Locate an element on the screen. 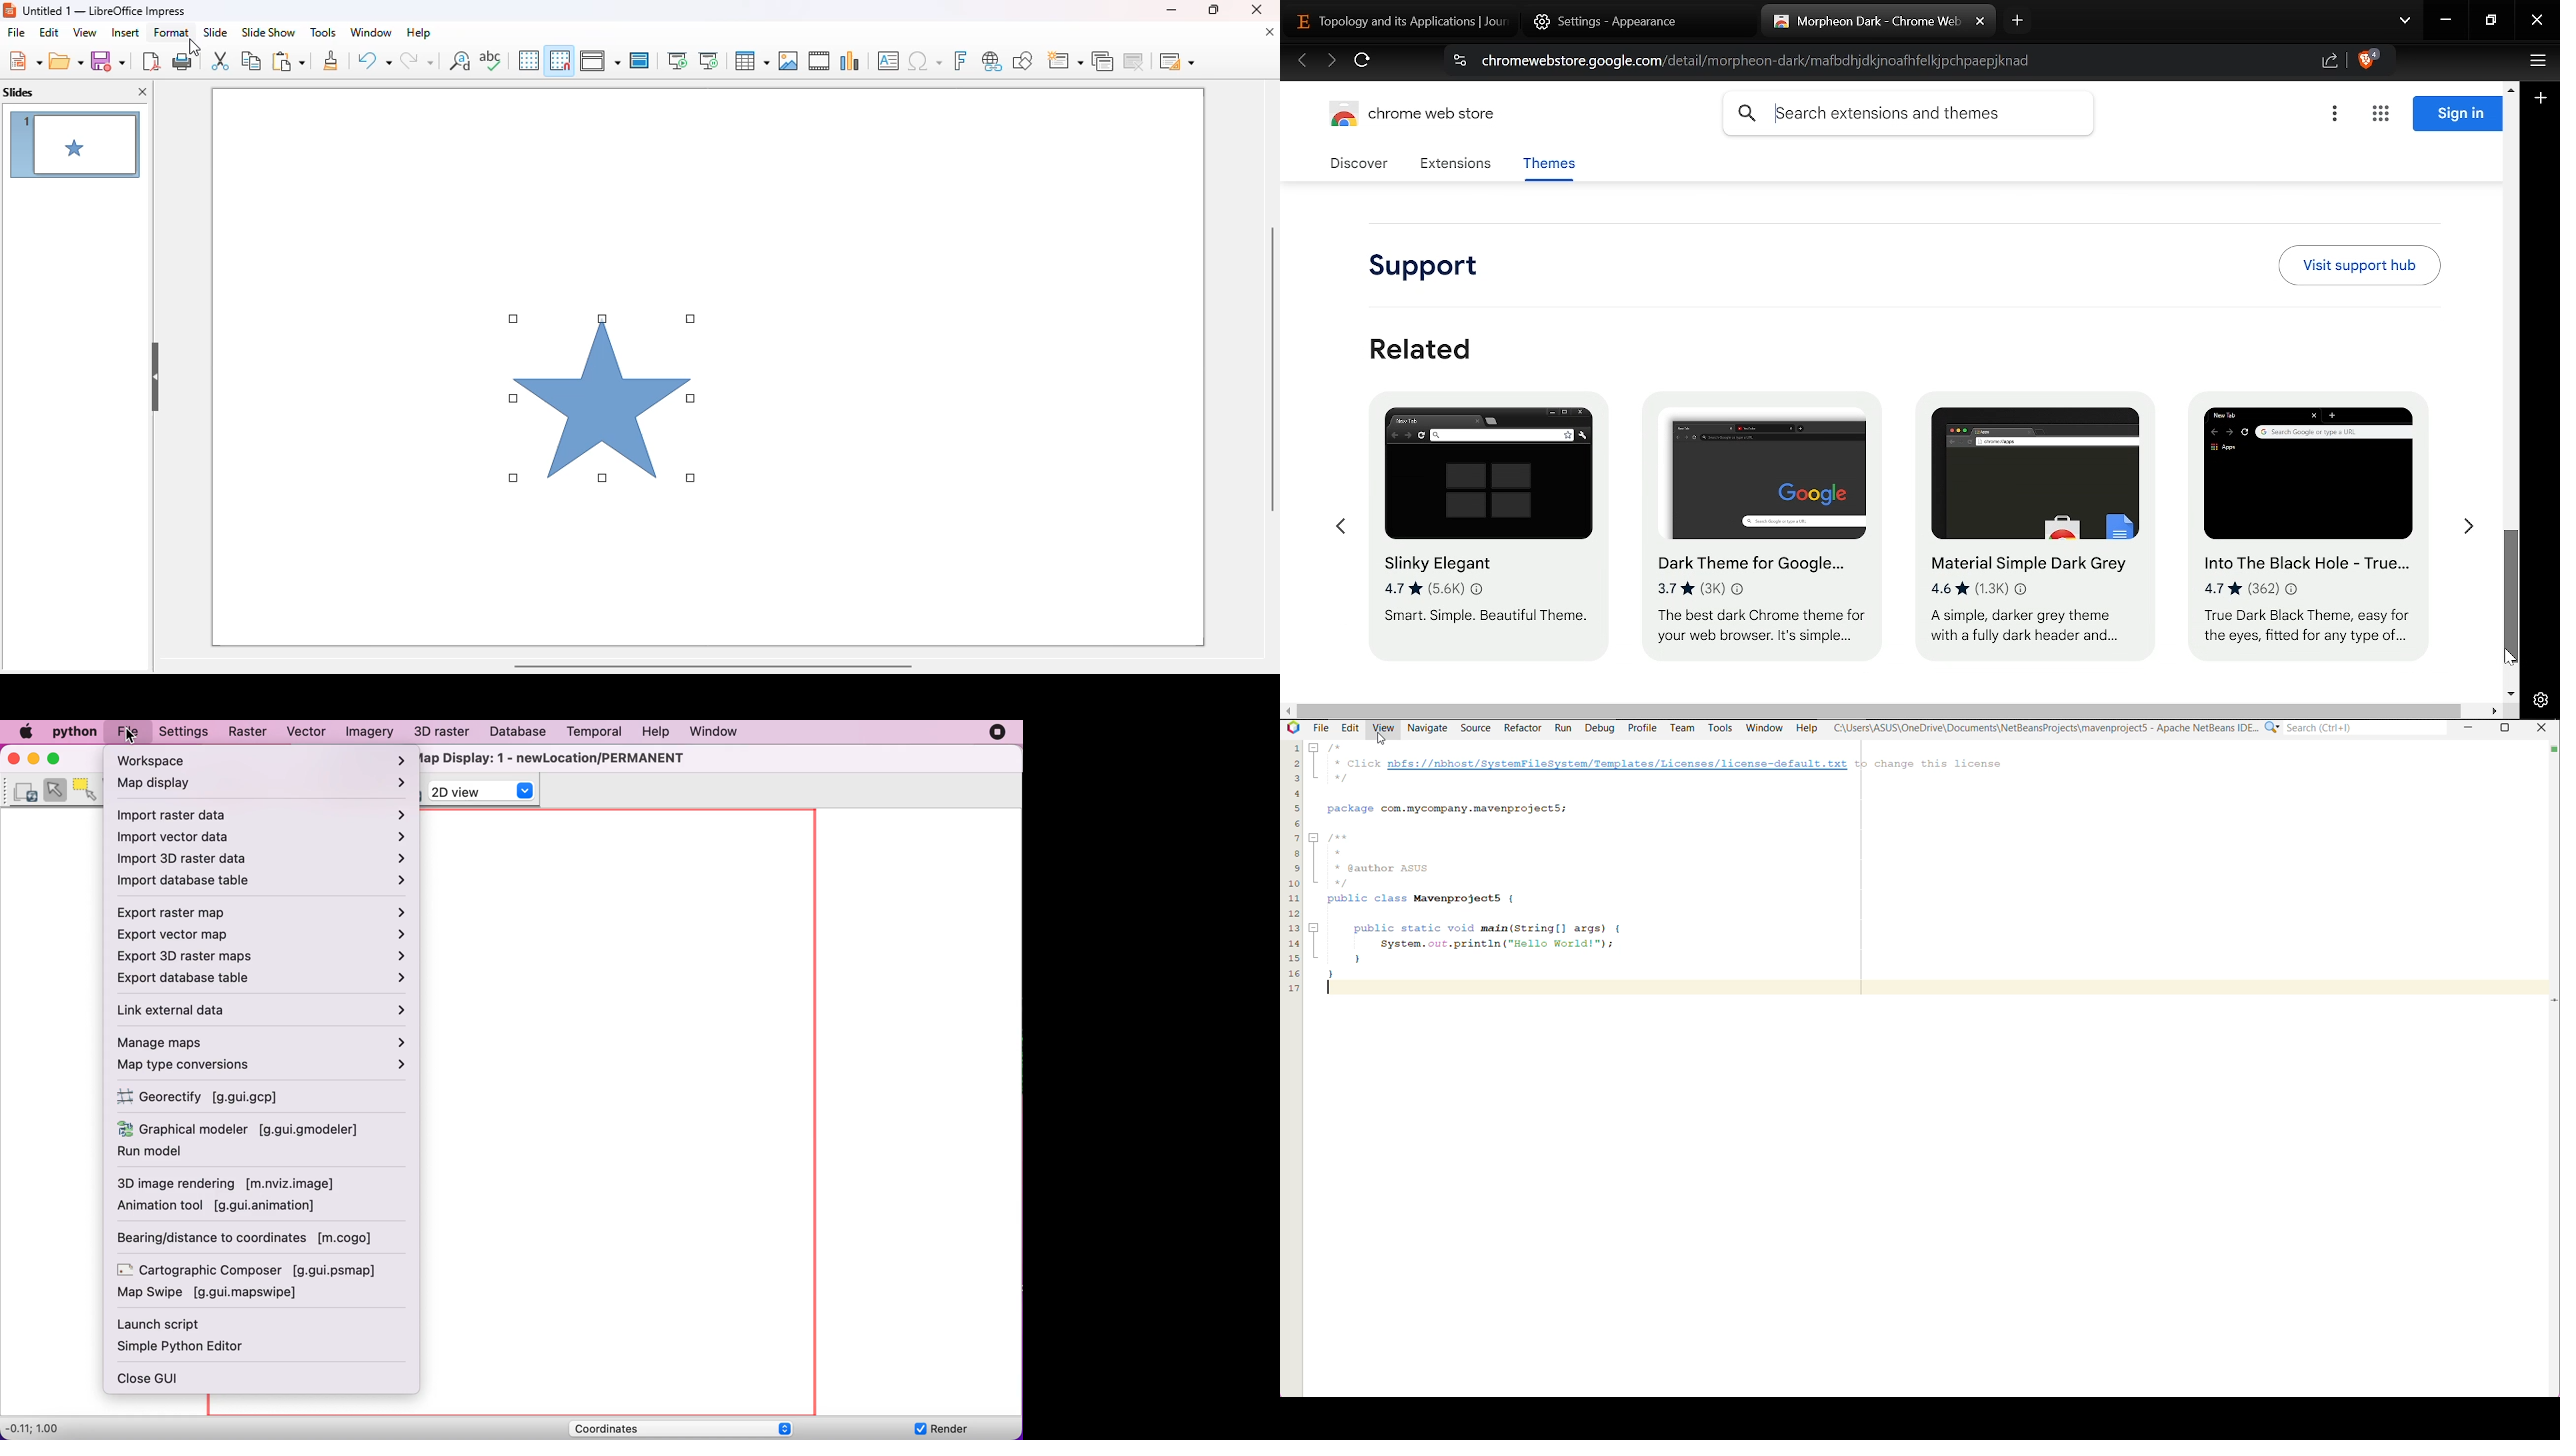  save is located at coordinates (108, 61).